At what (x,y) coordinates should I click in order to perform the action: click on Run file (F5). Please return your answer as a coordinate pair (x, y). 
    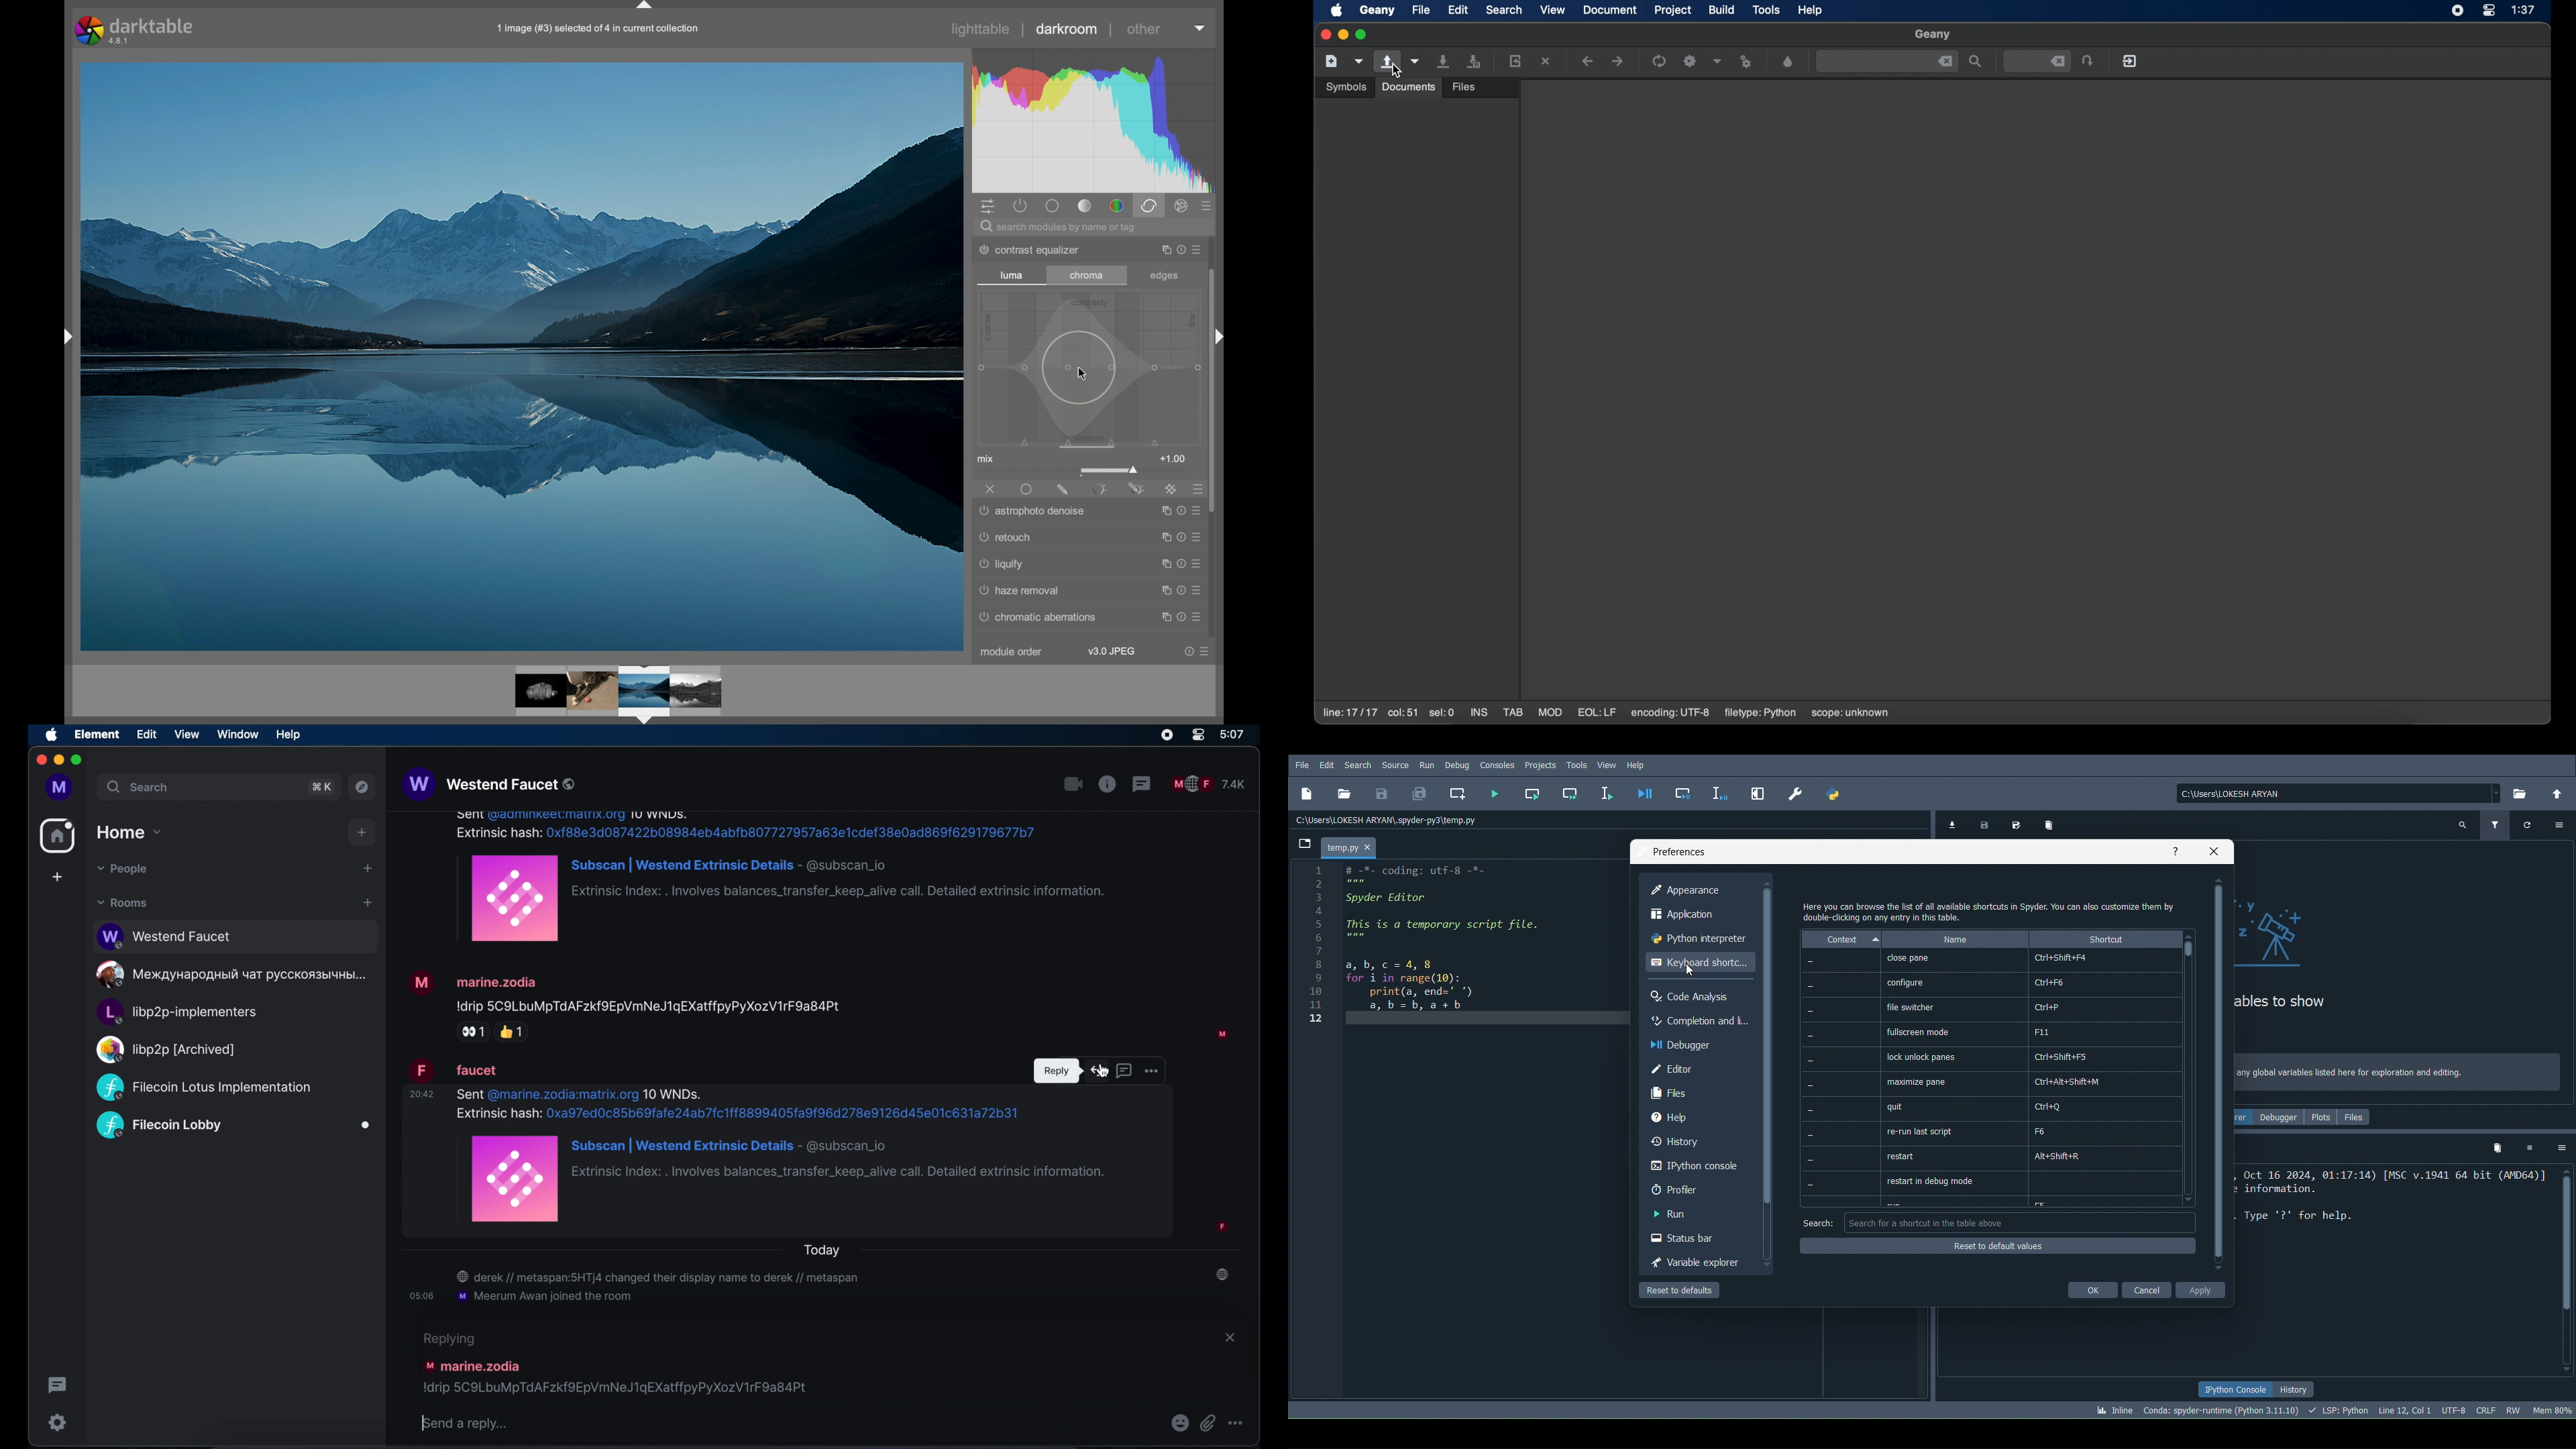
    Looking at the image, I should click on (1495, 792).